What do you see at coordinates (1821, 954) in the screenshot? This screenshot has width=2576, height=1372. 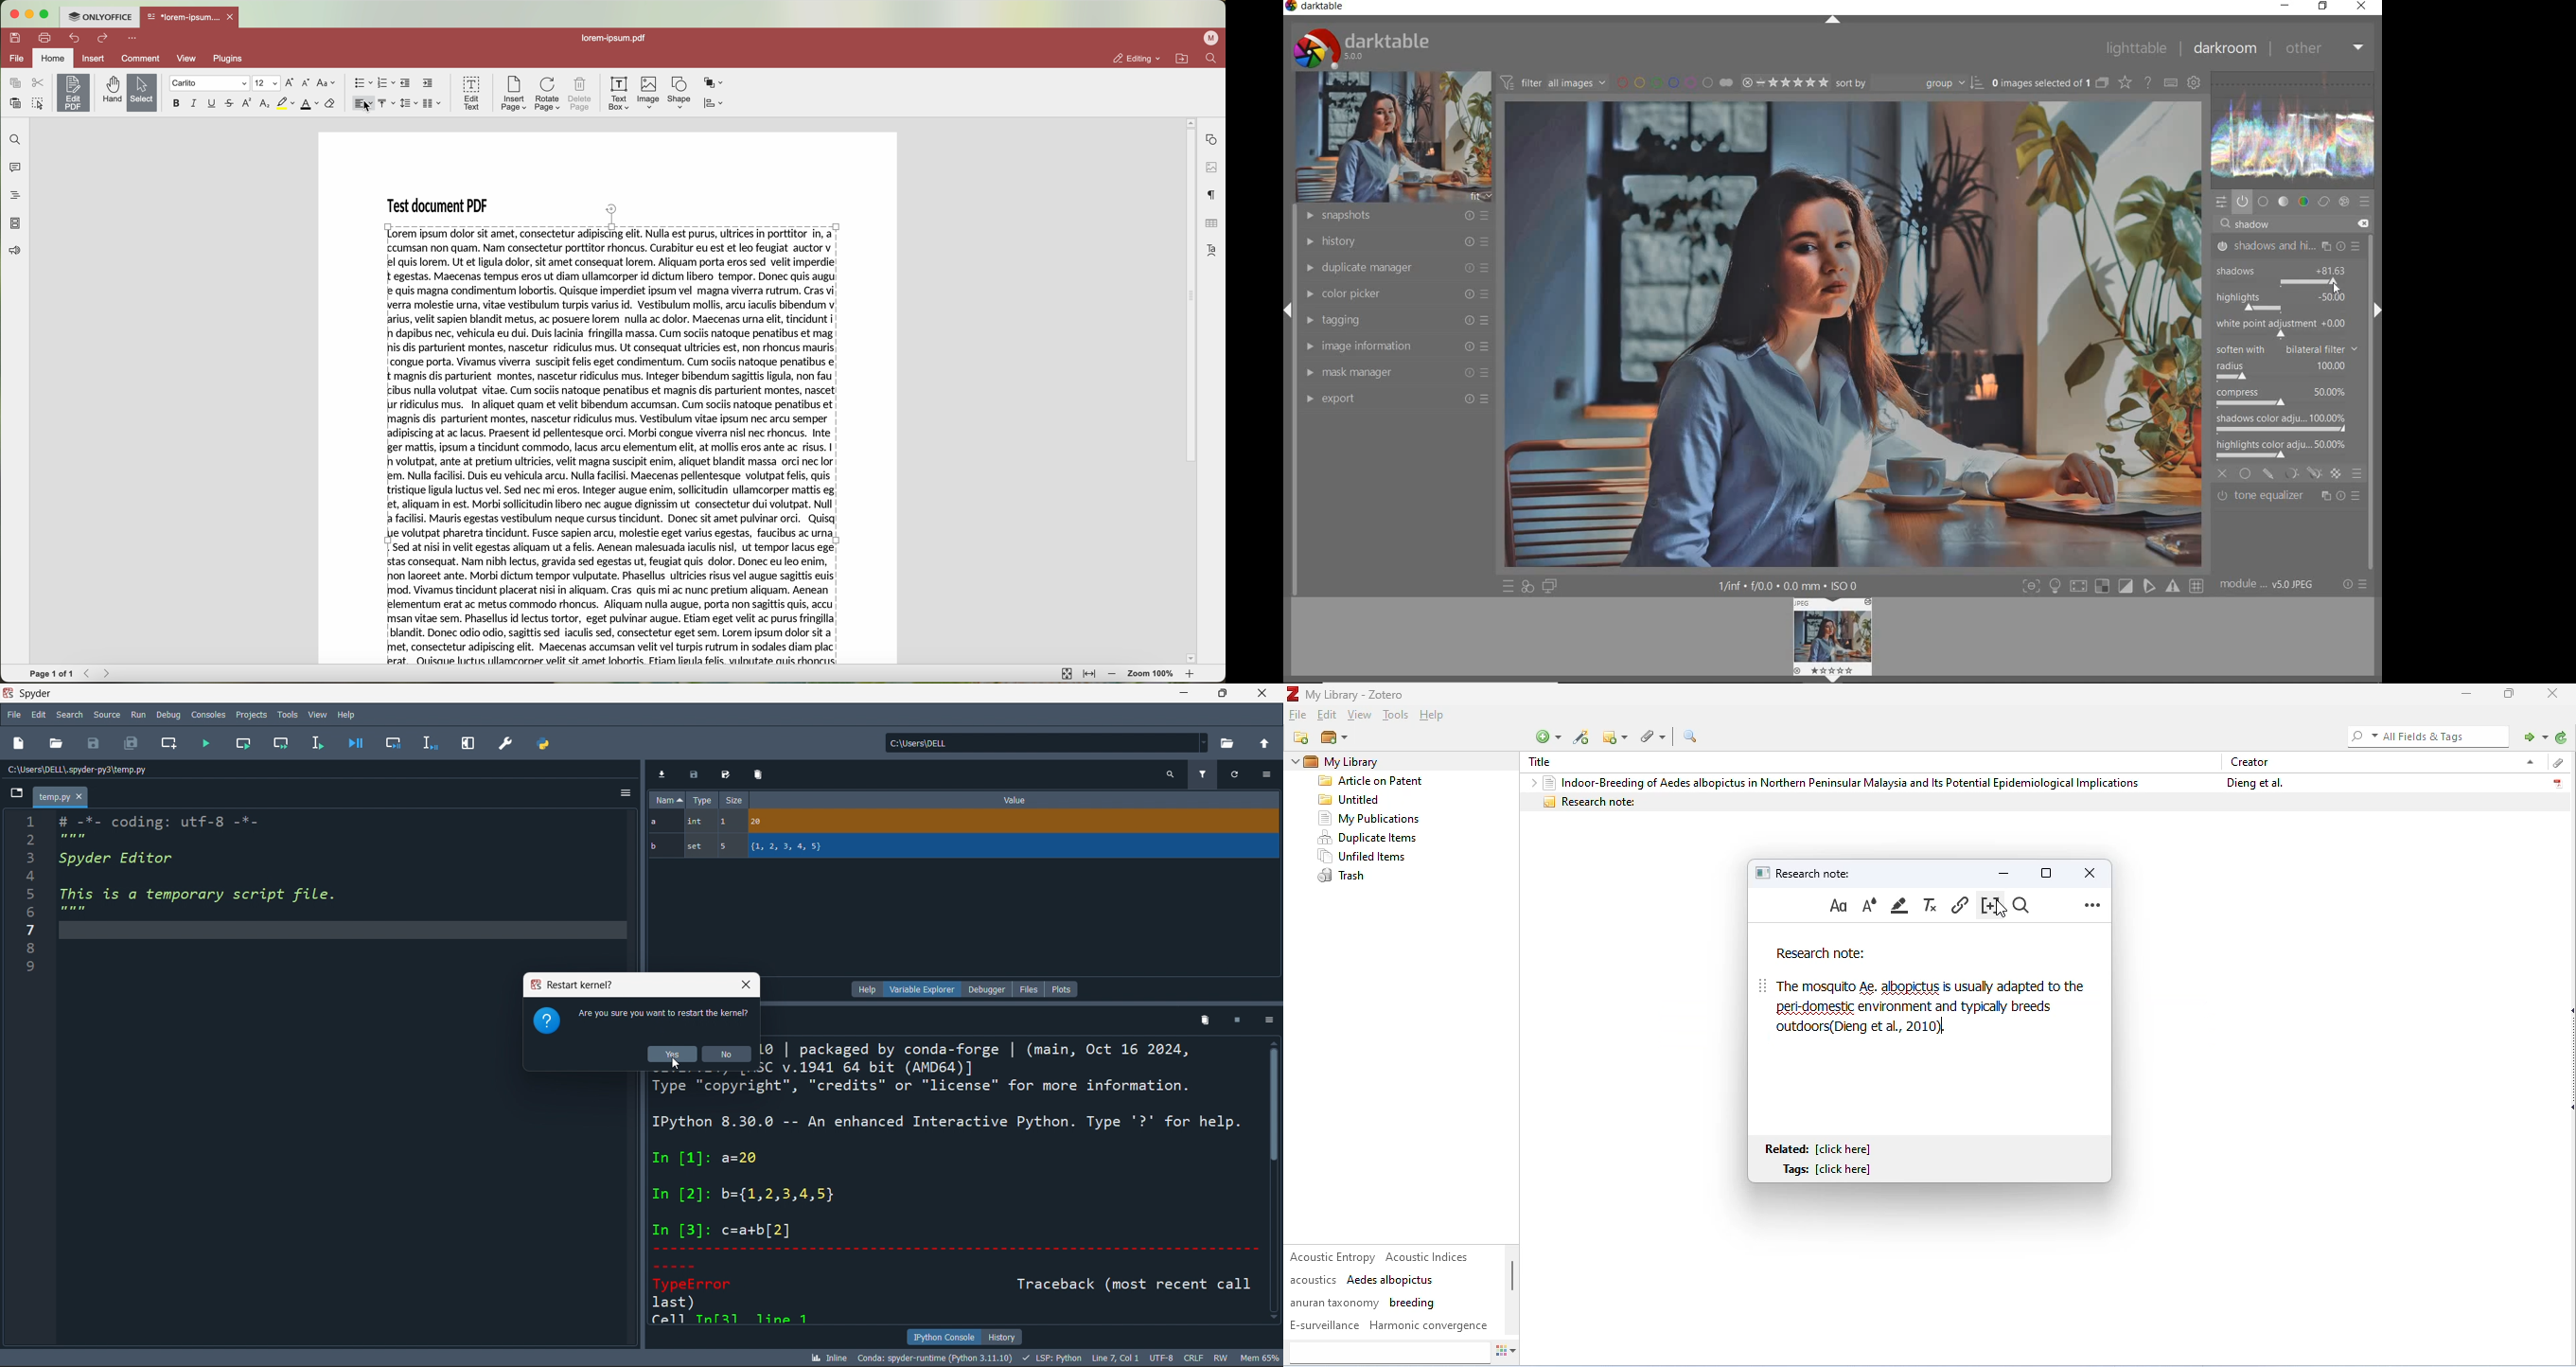 I see `research note` at bounding box center [1821, 954].